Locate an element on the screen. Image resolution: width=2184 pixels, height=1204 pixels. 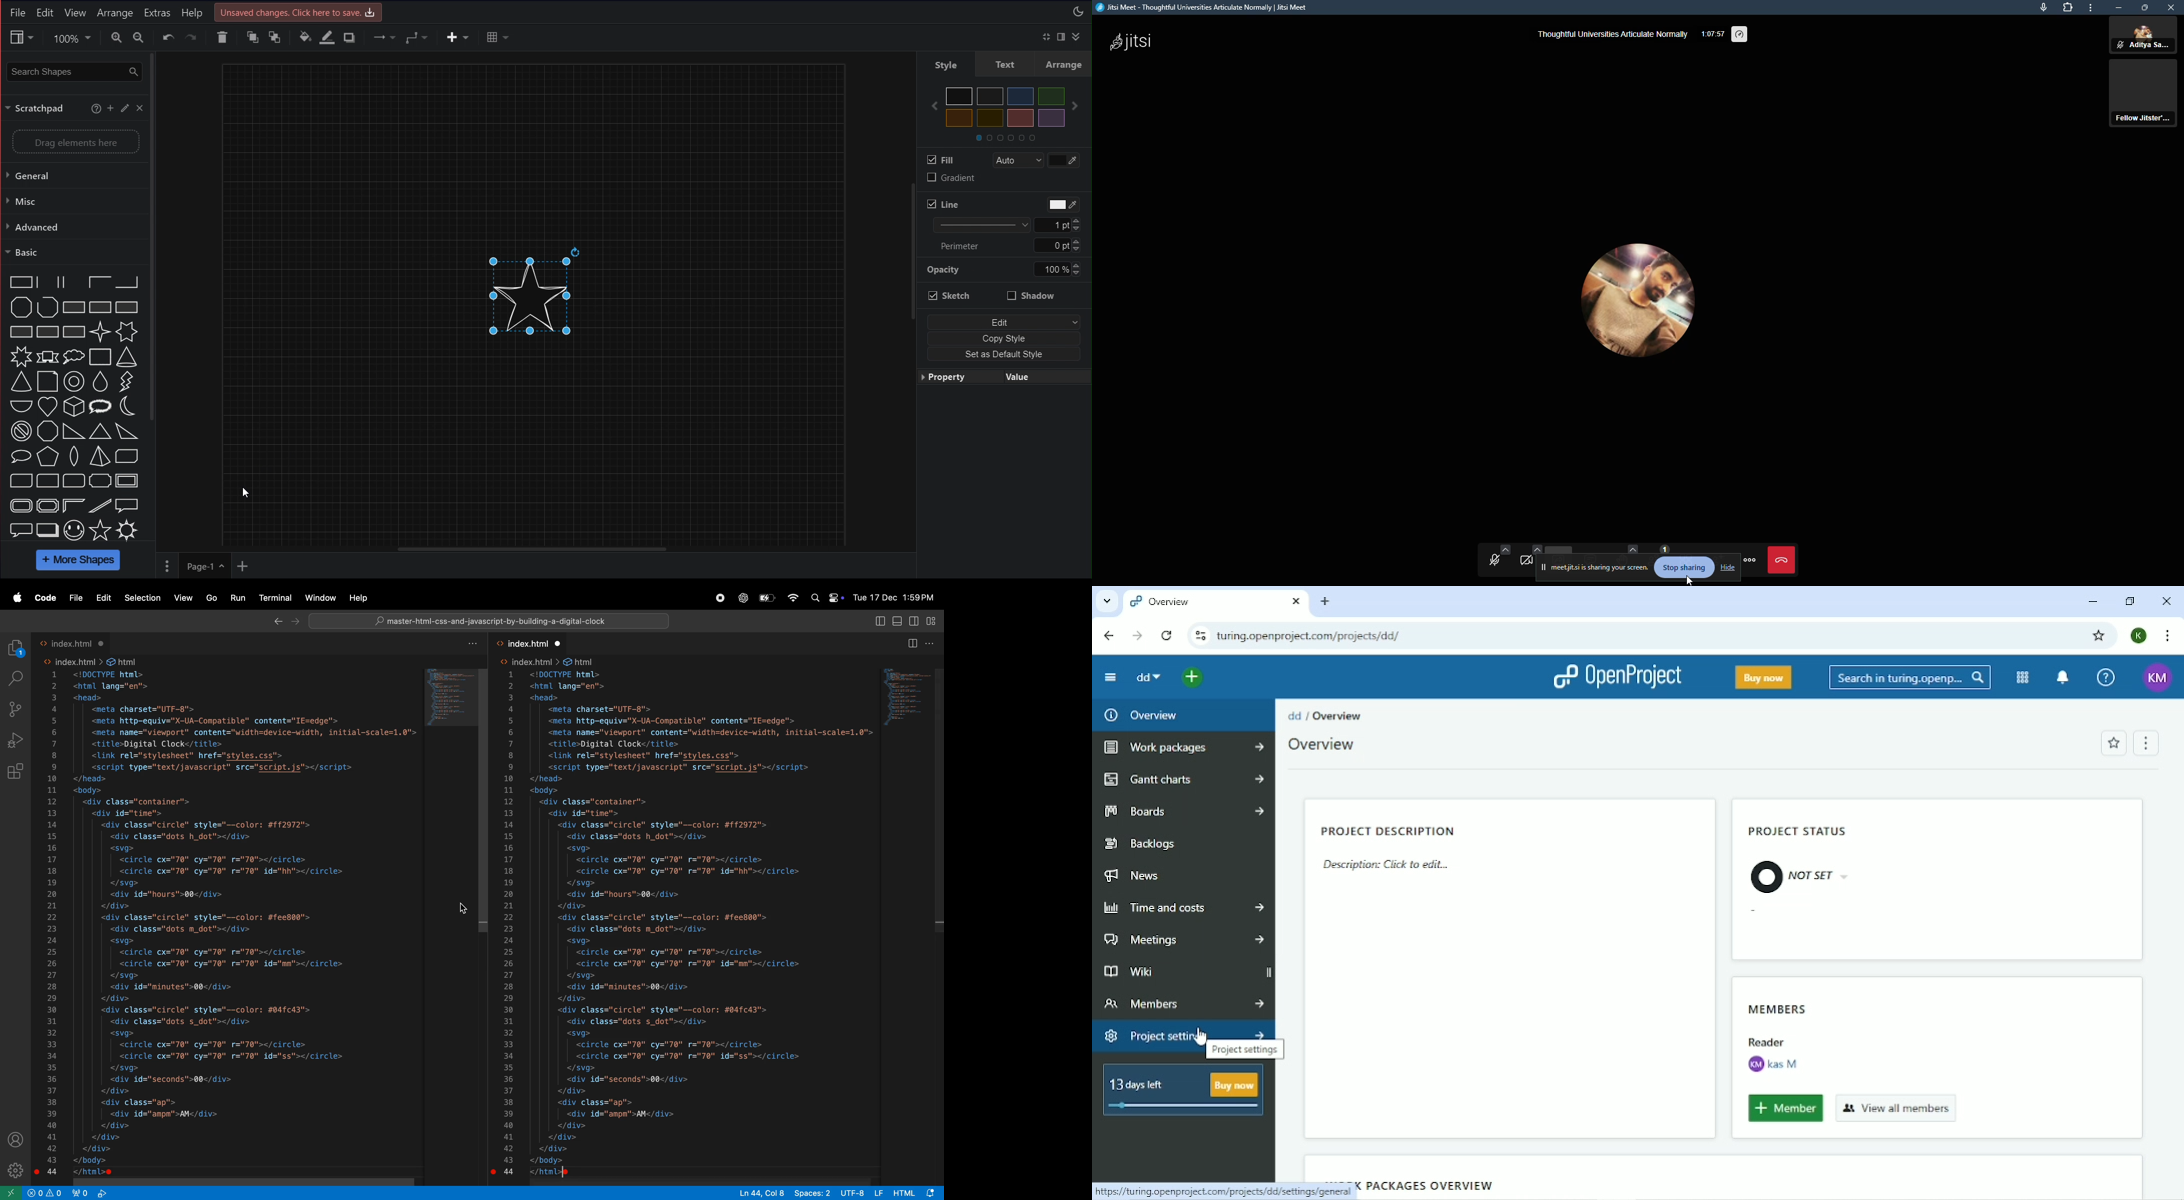
half circle is located at coordinates (22, 406).